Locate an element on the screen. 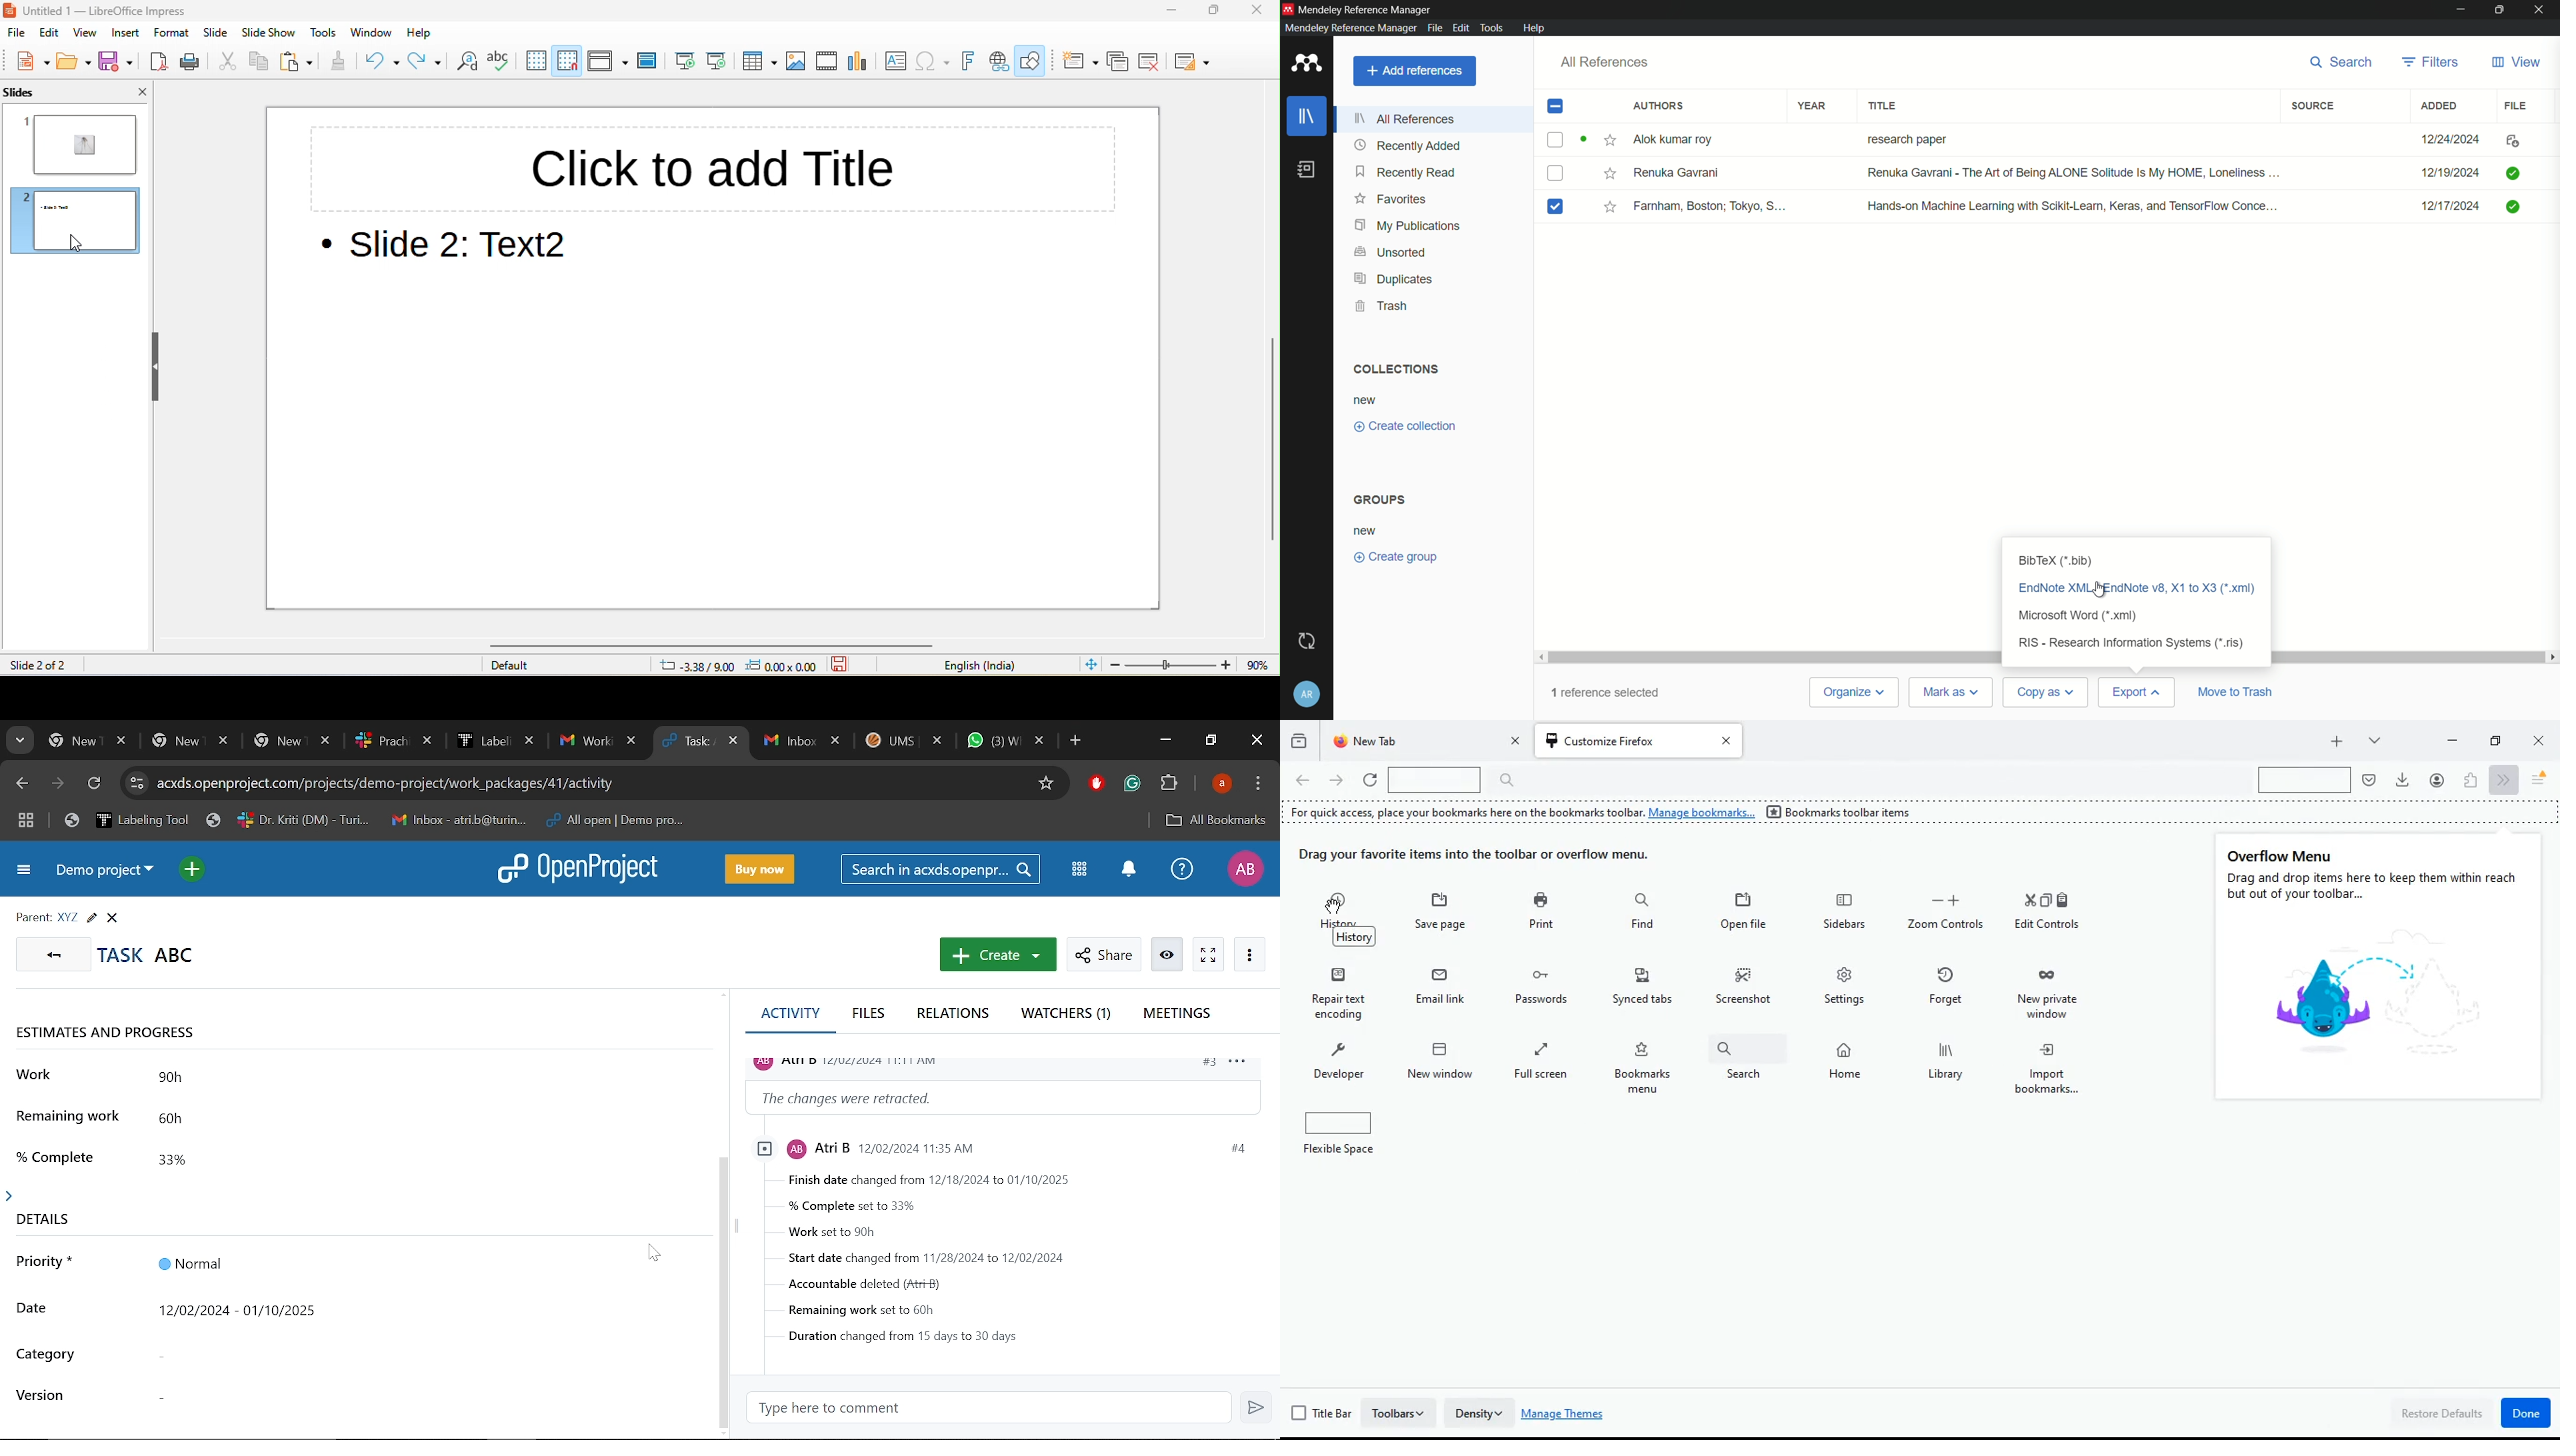 Image resolution: width=2576 pixels, height=1456 pixels. slide show is located at coordinates (270, 35).